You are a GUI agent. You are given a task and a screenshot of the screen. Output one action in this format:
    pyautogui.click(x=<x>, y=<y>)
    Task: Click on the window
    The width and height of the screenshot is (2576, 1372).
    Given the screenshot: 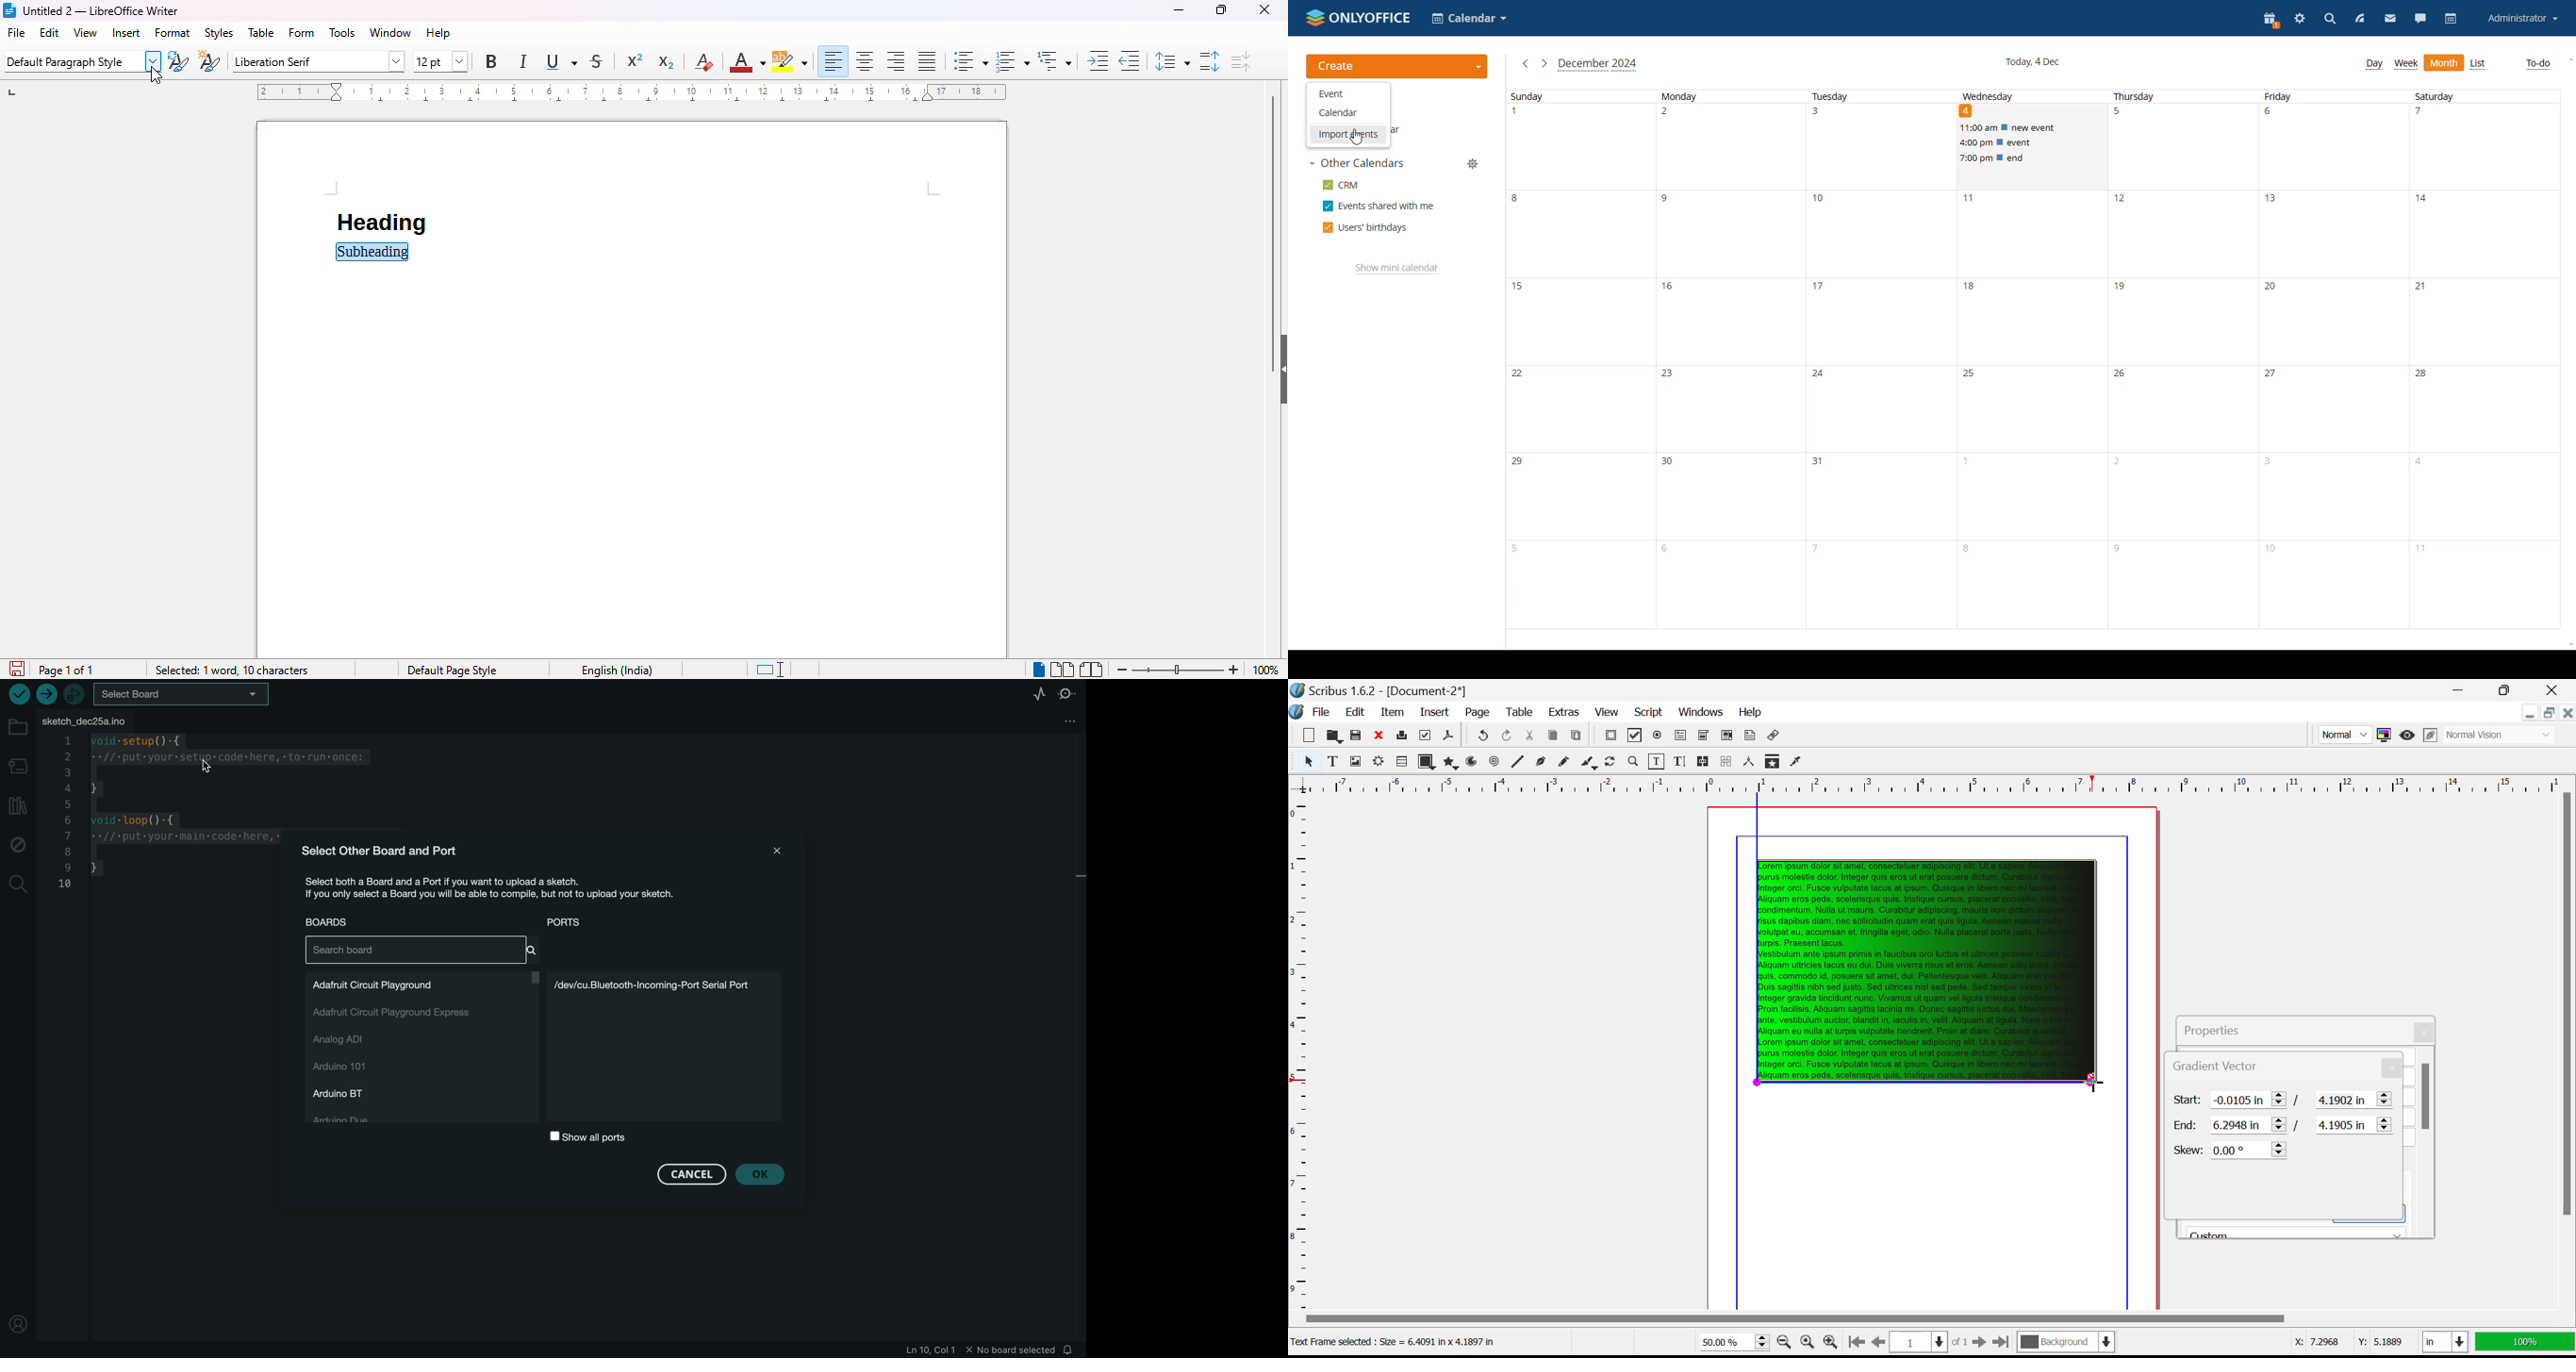 What is the action you would take?
    pyautogui.click(x=391, y=32)
    